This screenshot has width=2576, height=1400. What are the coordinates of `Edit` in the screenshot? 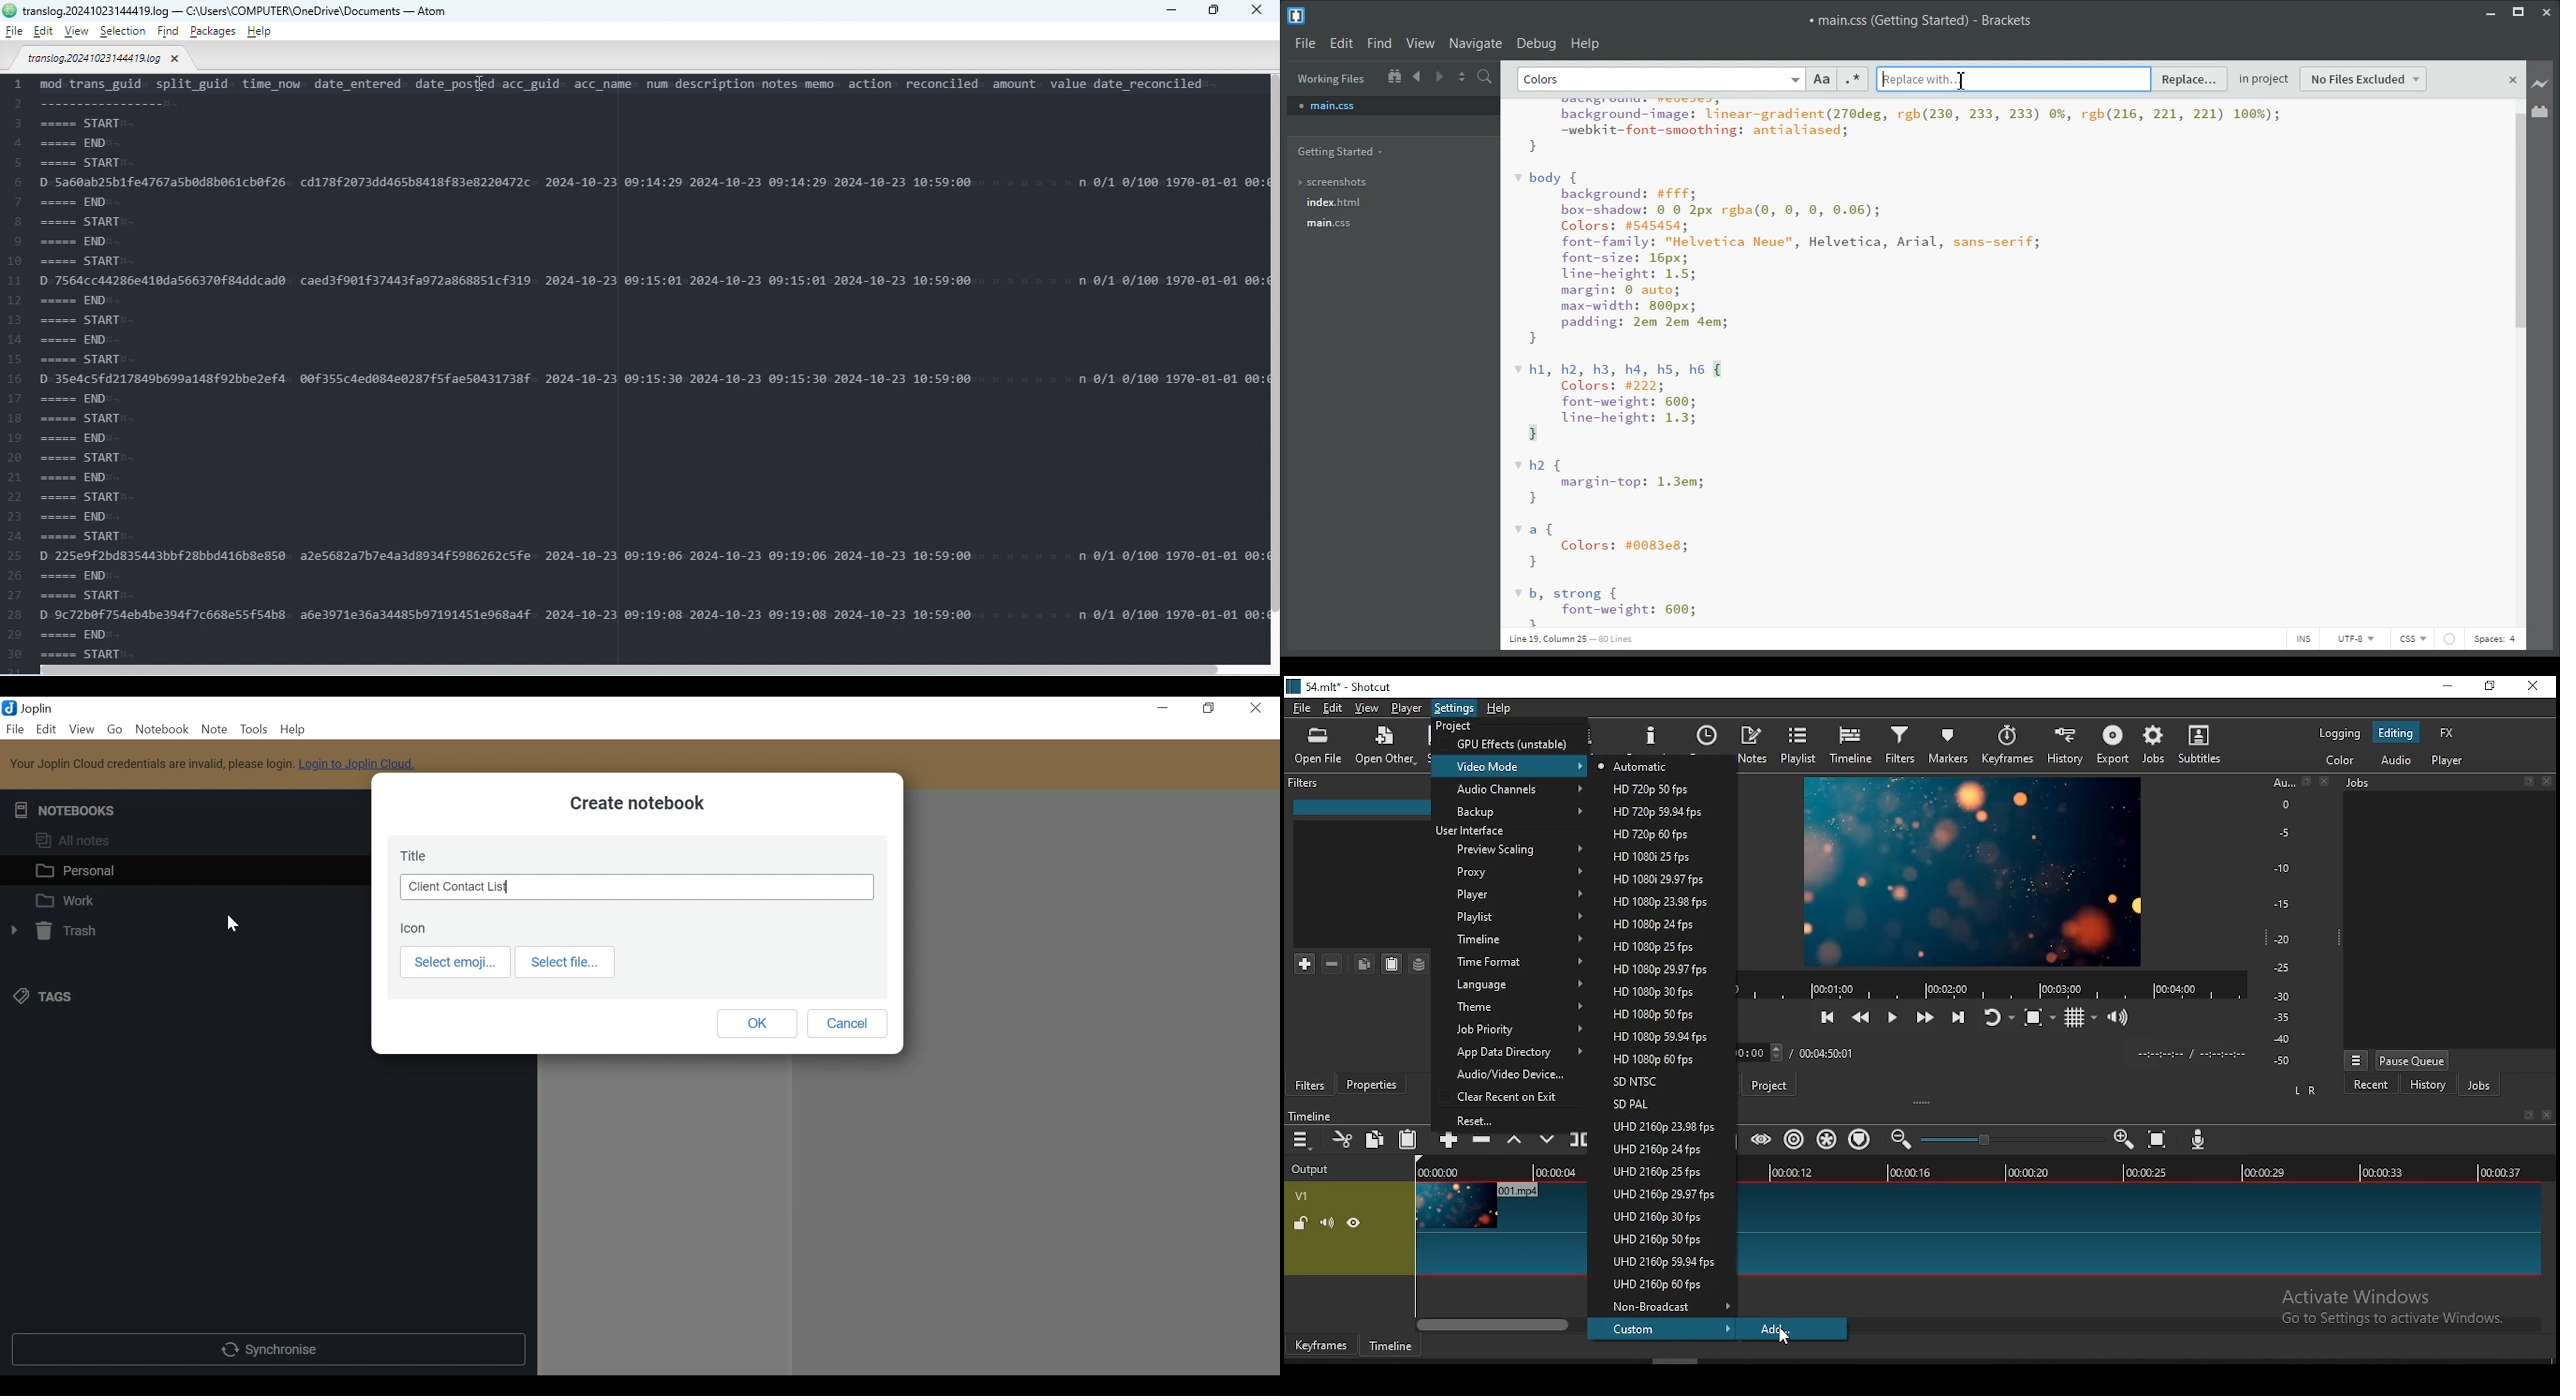 It's located at (47, 729).